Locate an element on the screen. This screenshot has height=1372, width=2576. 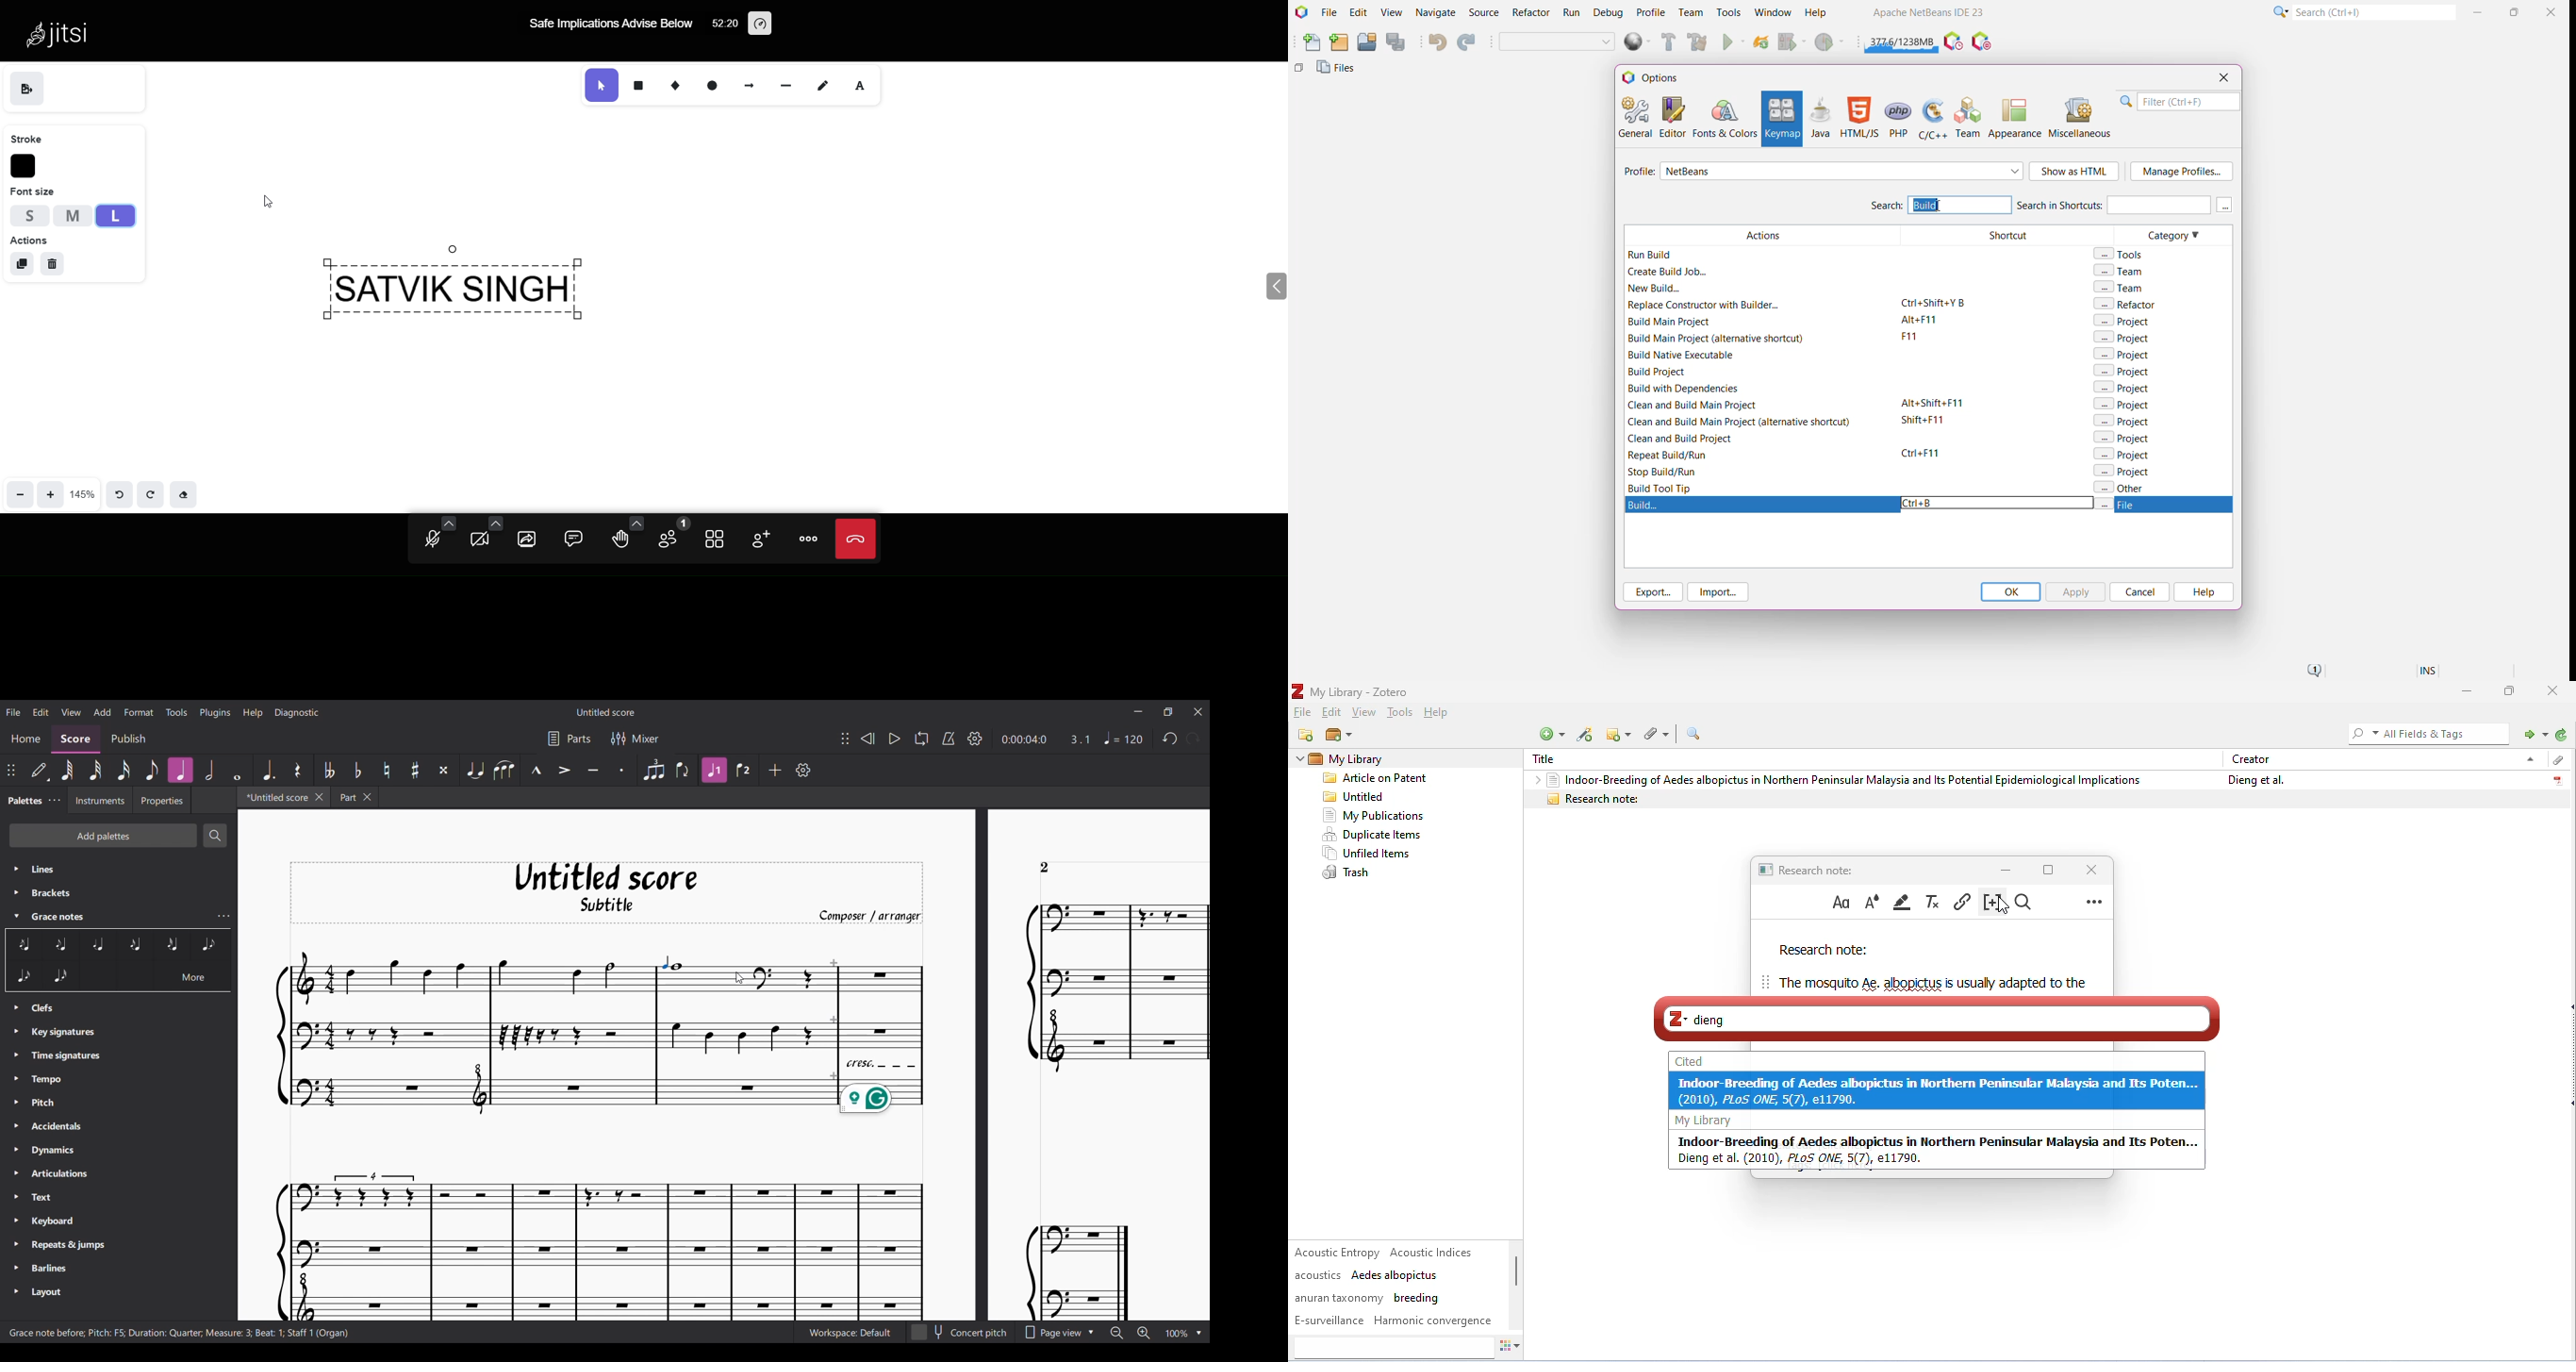
research note is located at coordinates (1809, 869).